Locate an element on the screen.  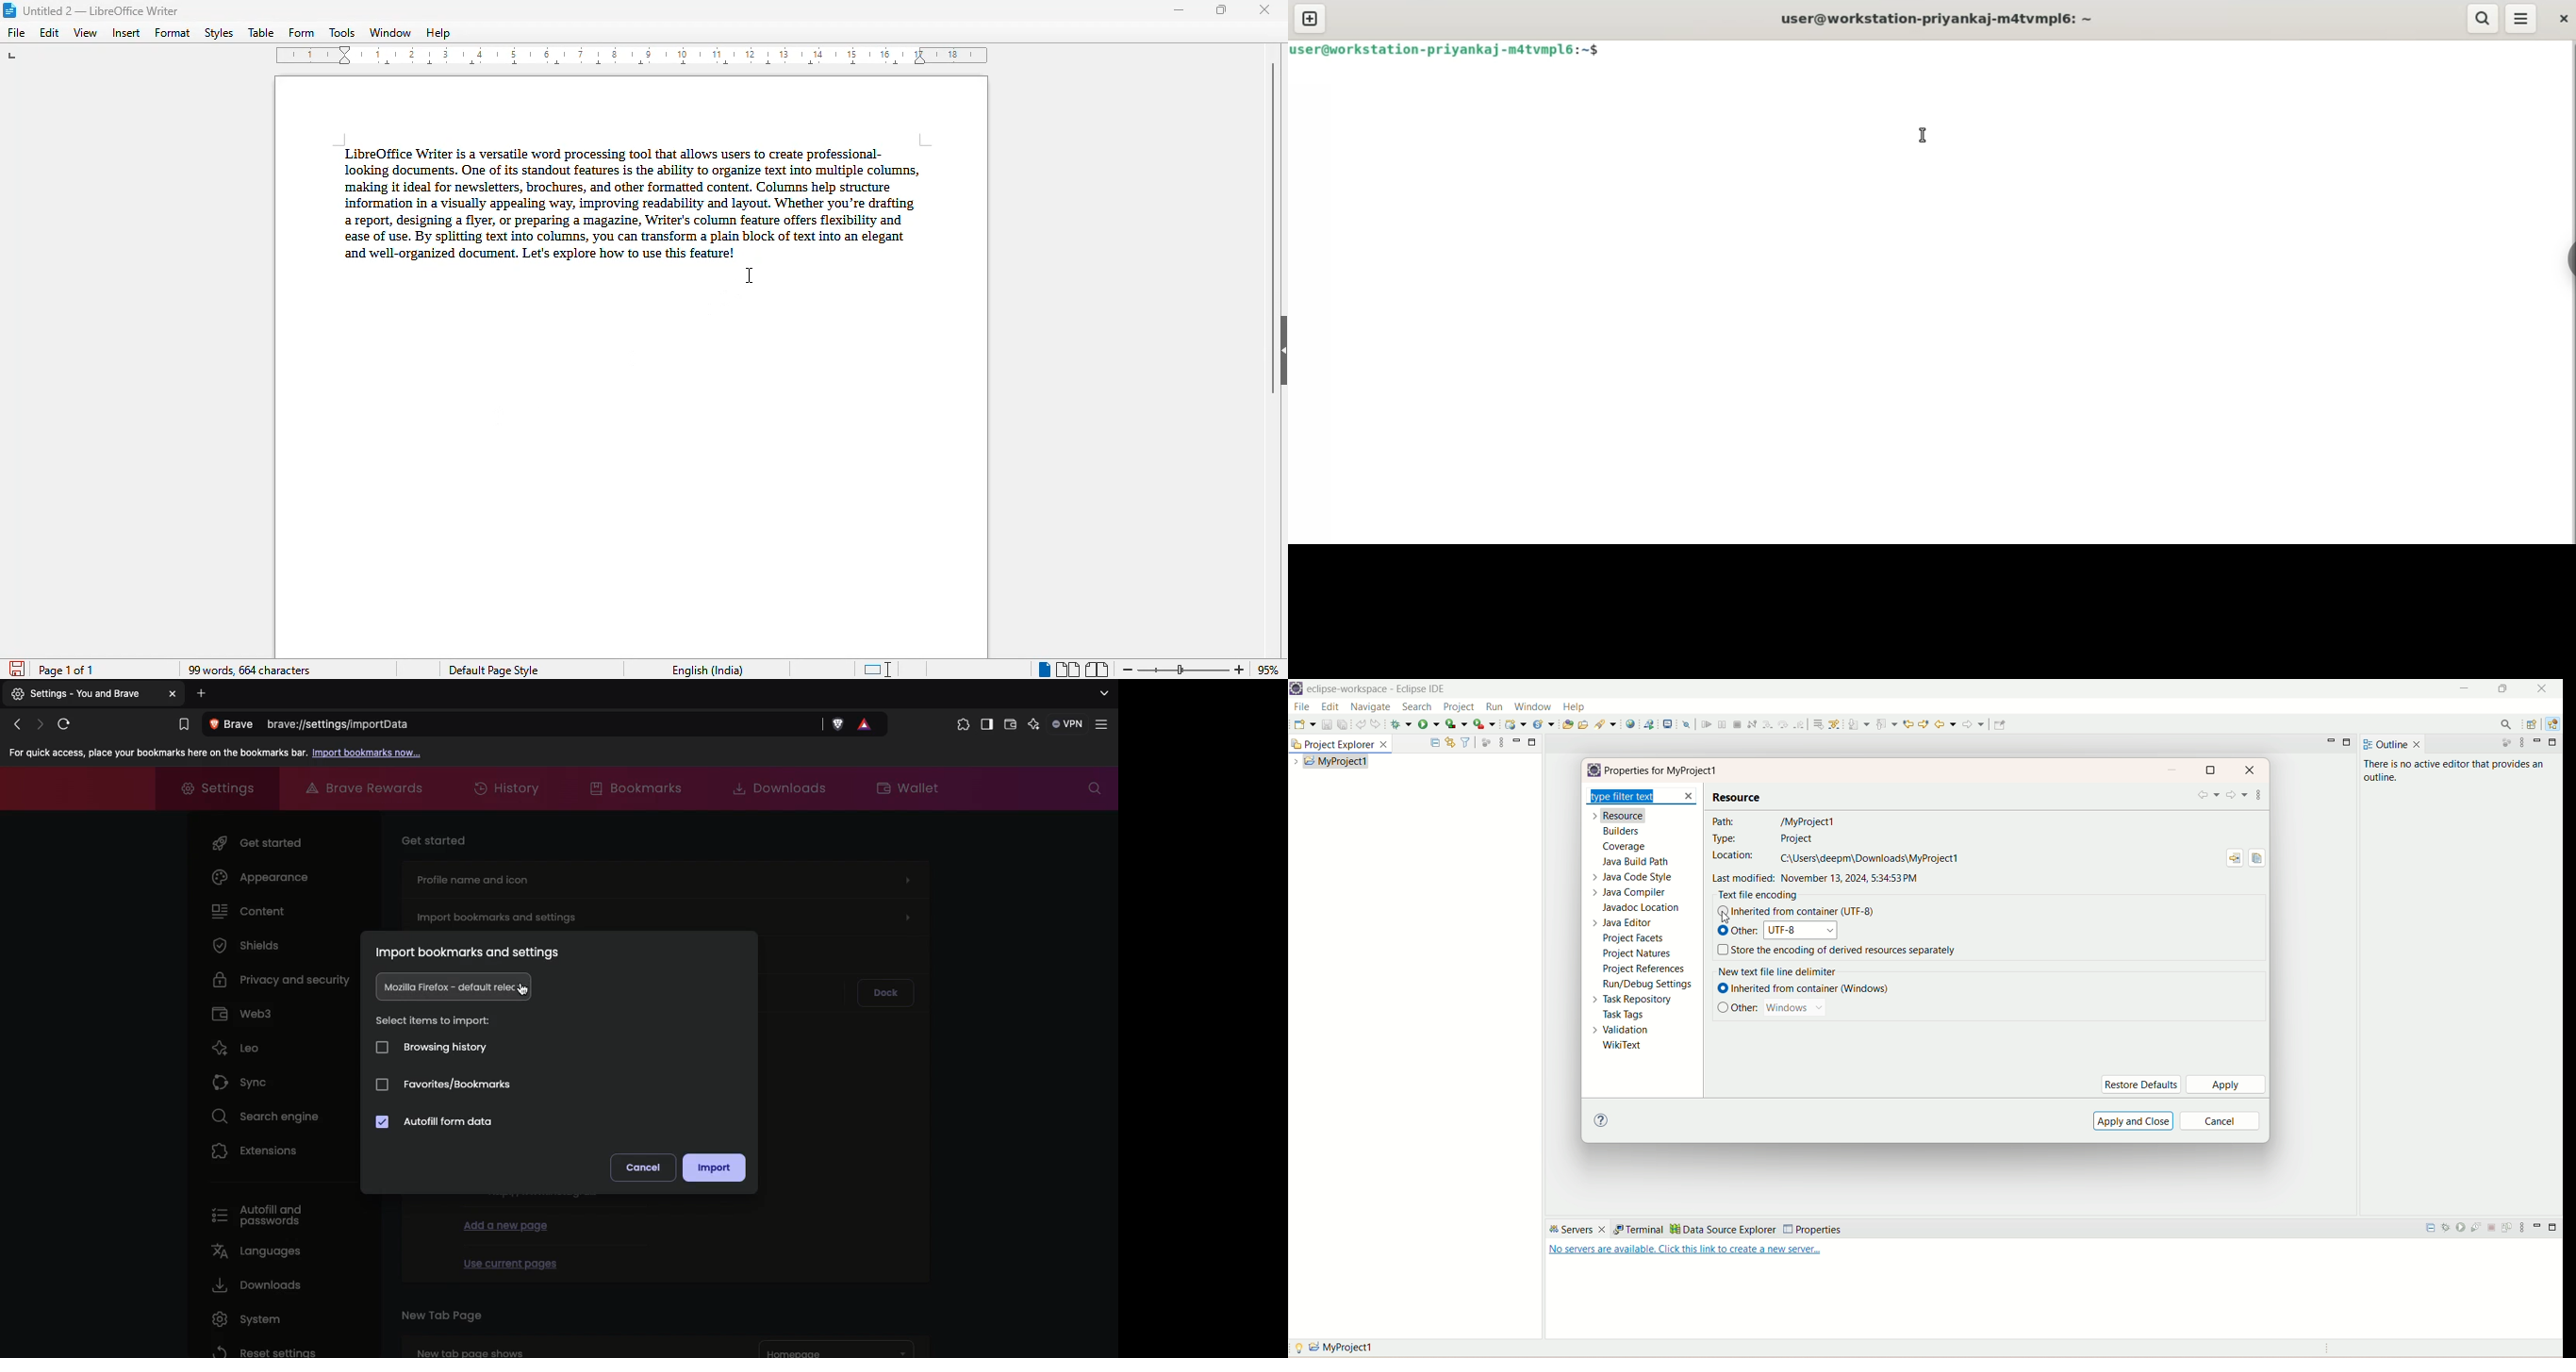
zoom in is located at coordinates (1240, 669).